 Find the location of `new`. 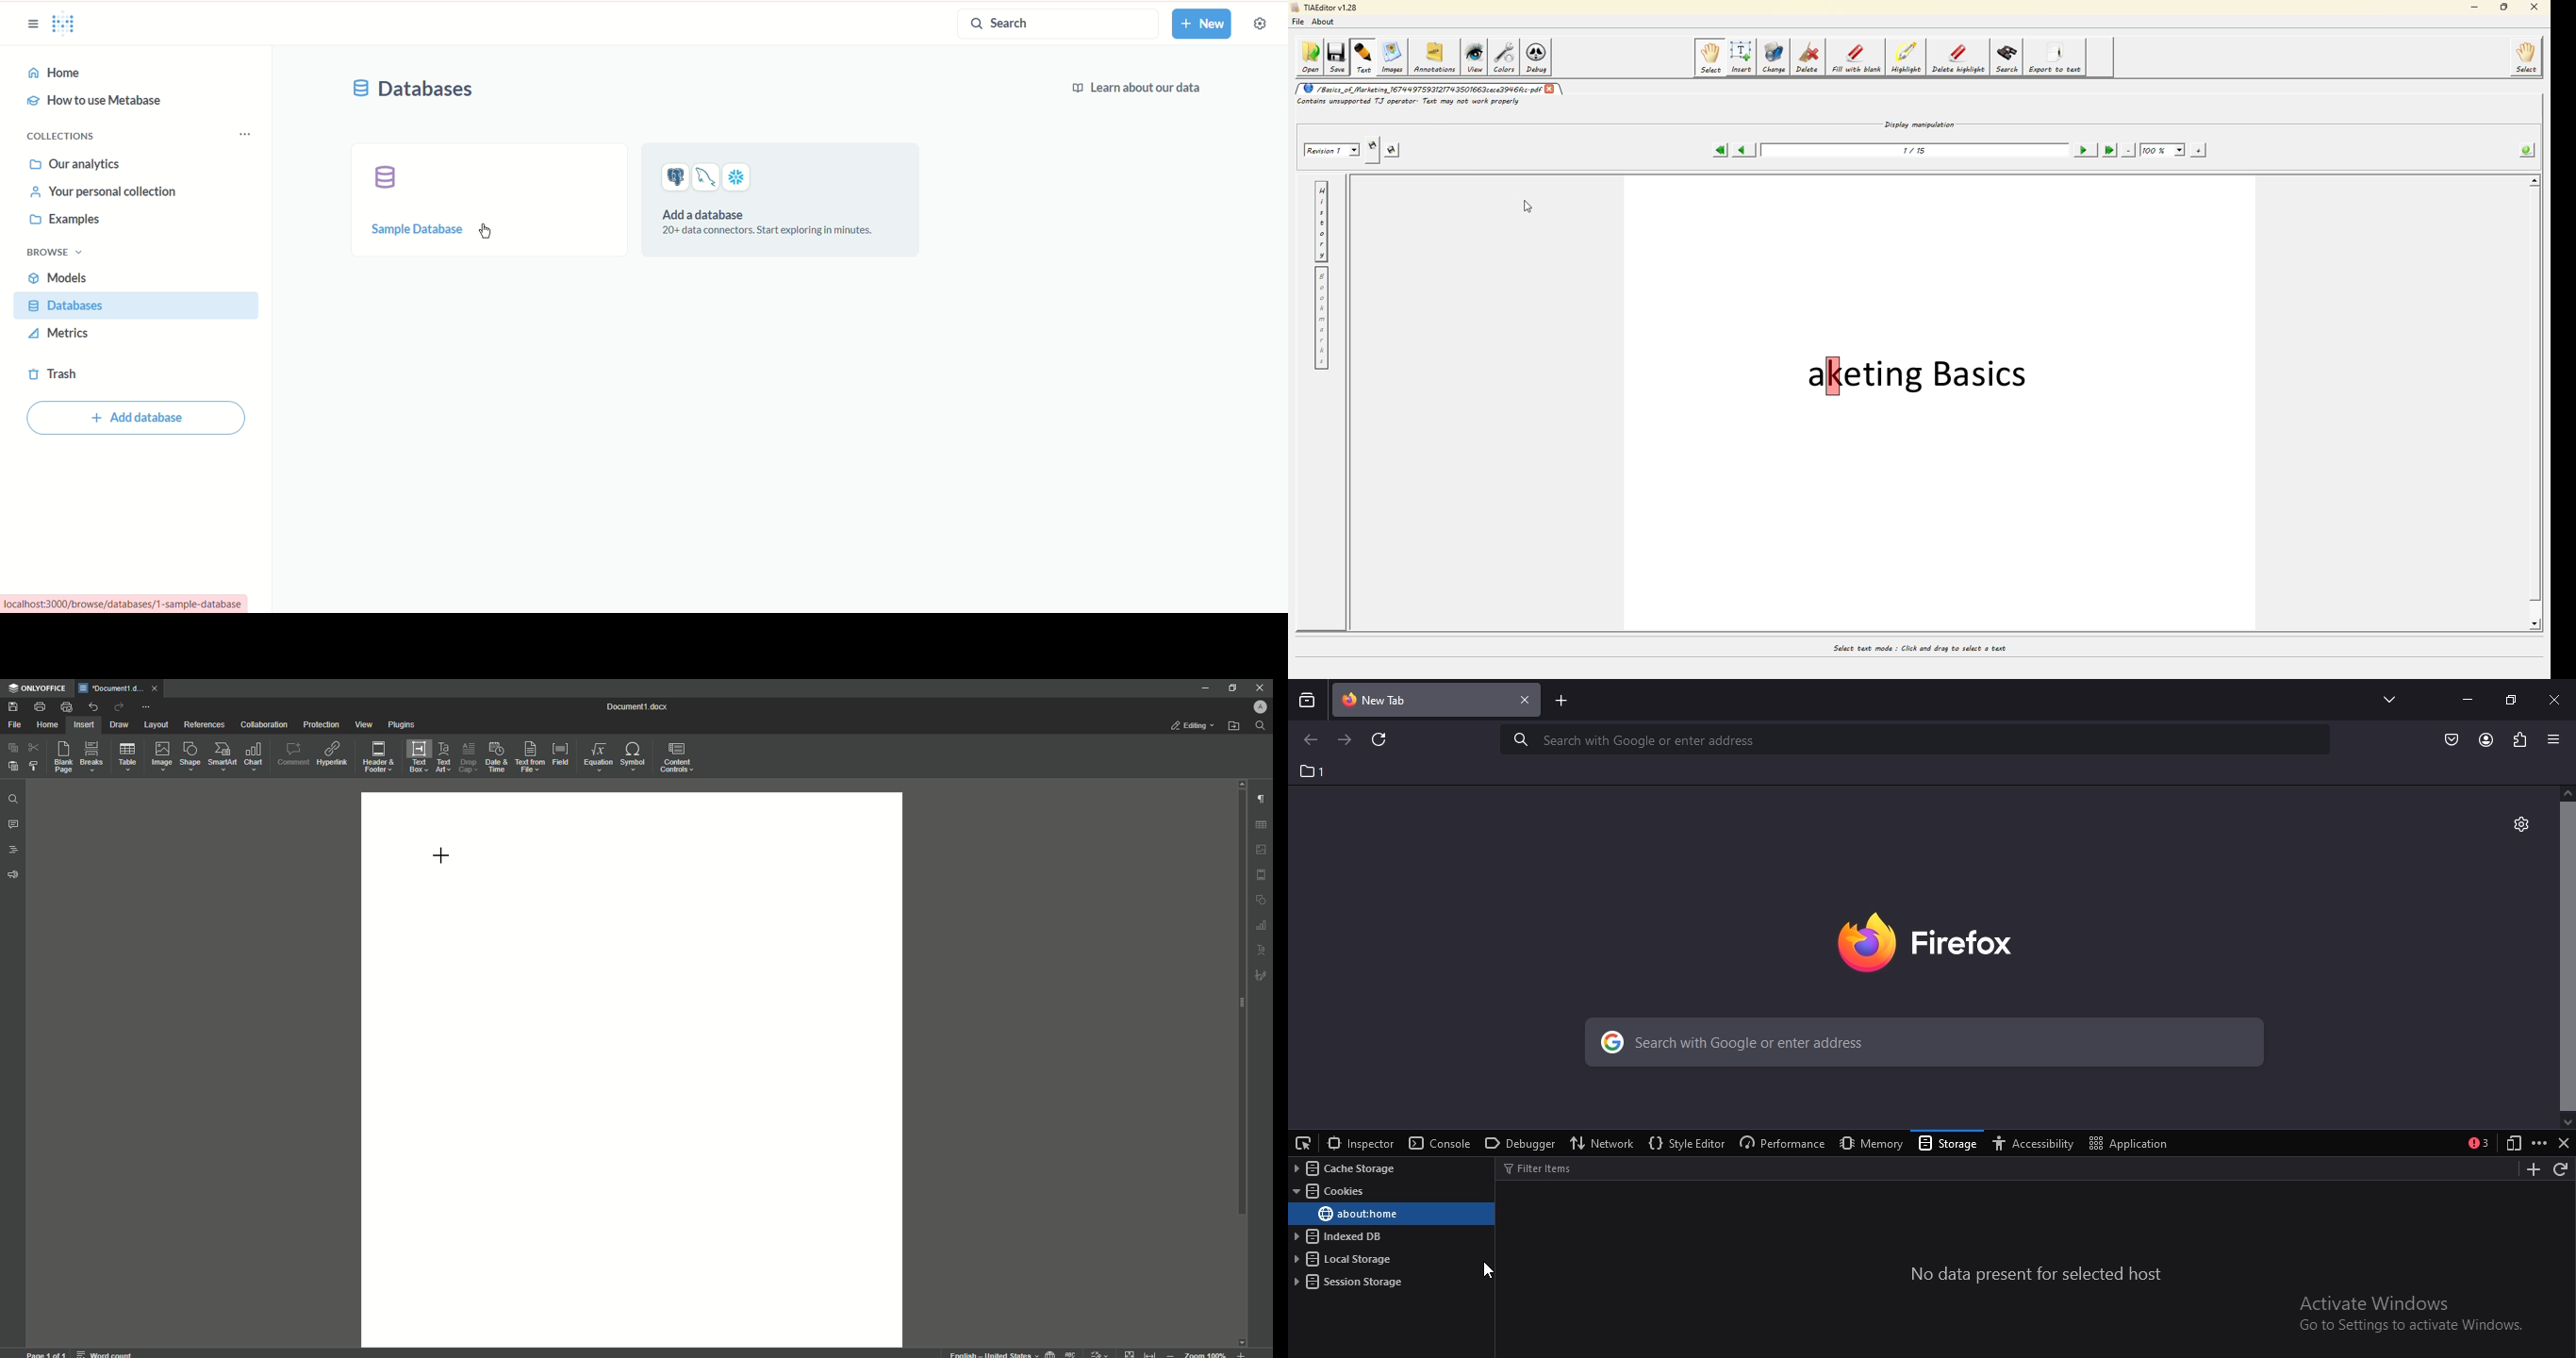

new is located at coordinates (1204, 23).